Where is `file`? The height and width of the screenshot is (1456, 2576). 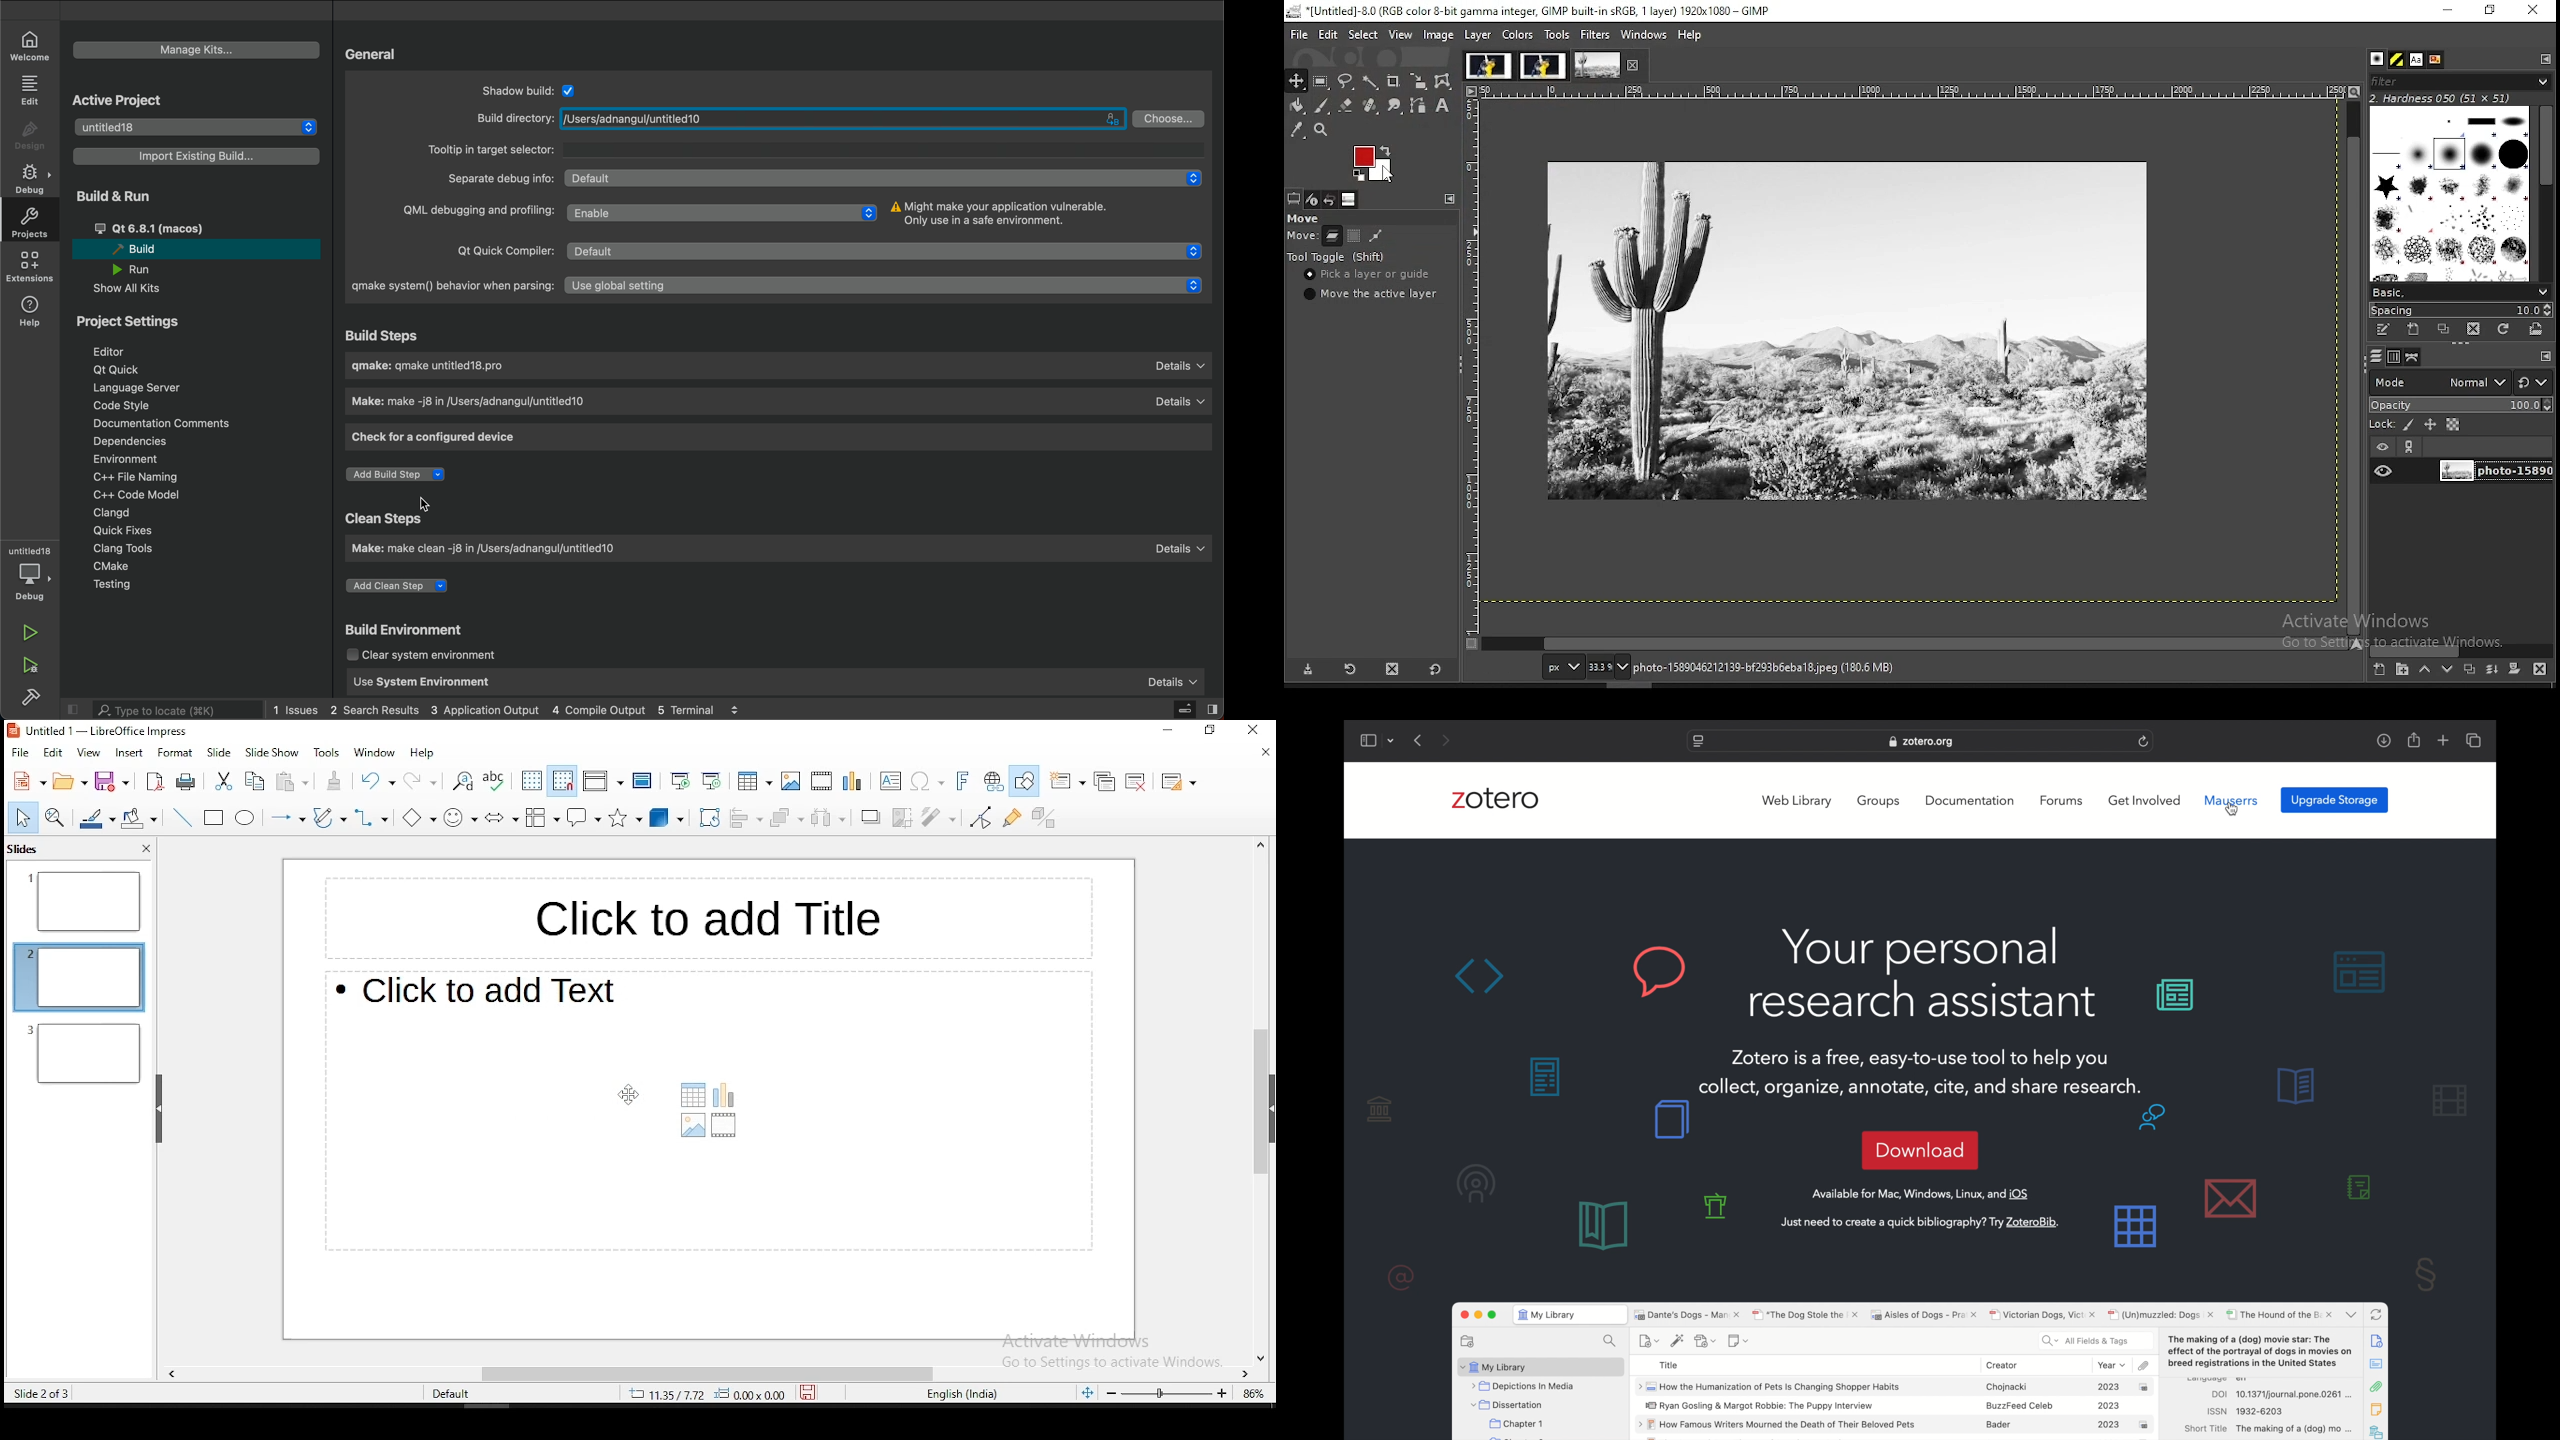 file is located at coordinates (21, 752).